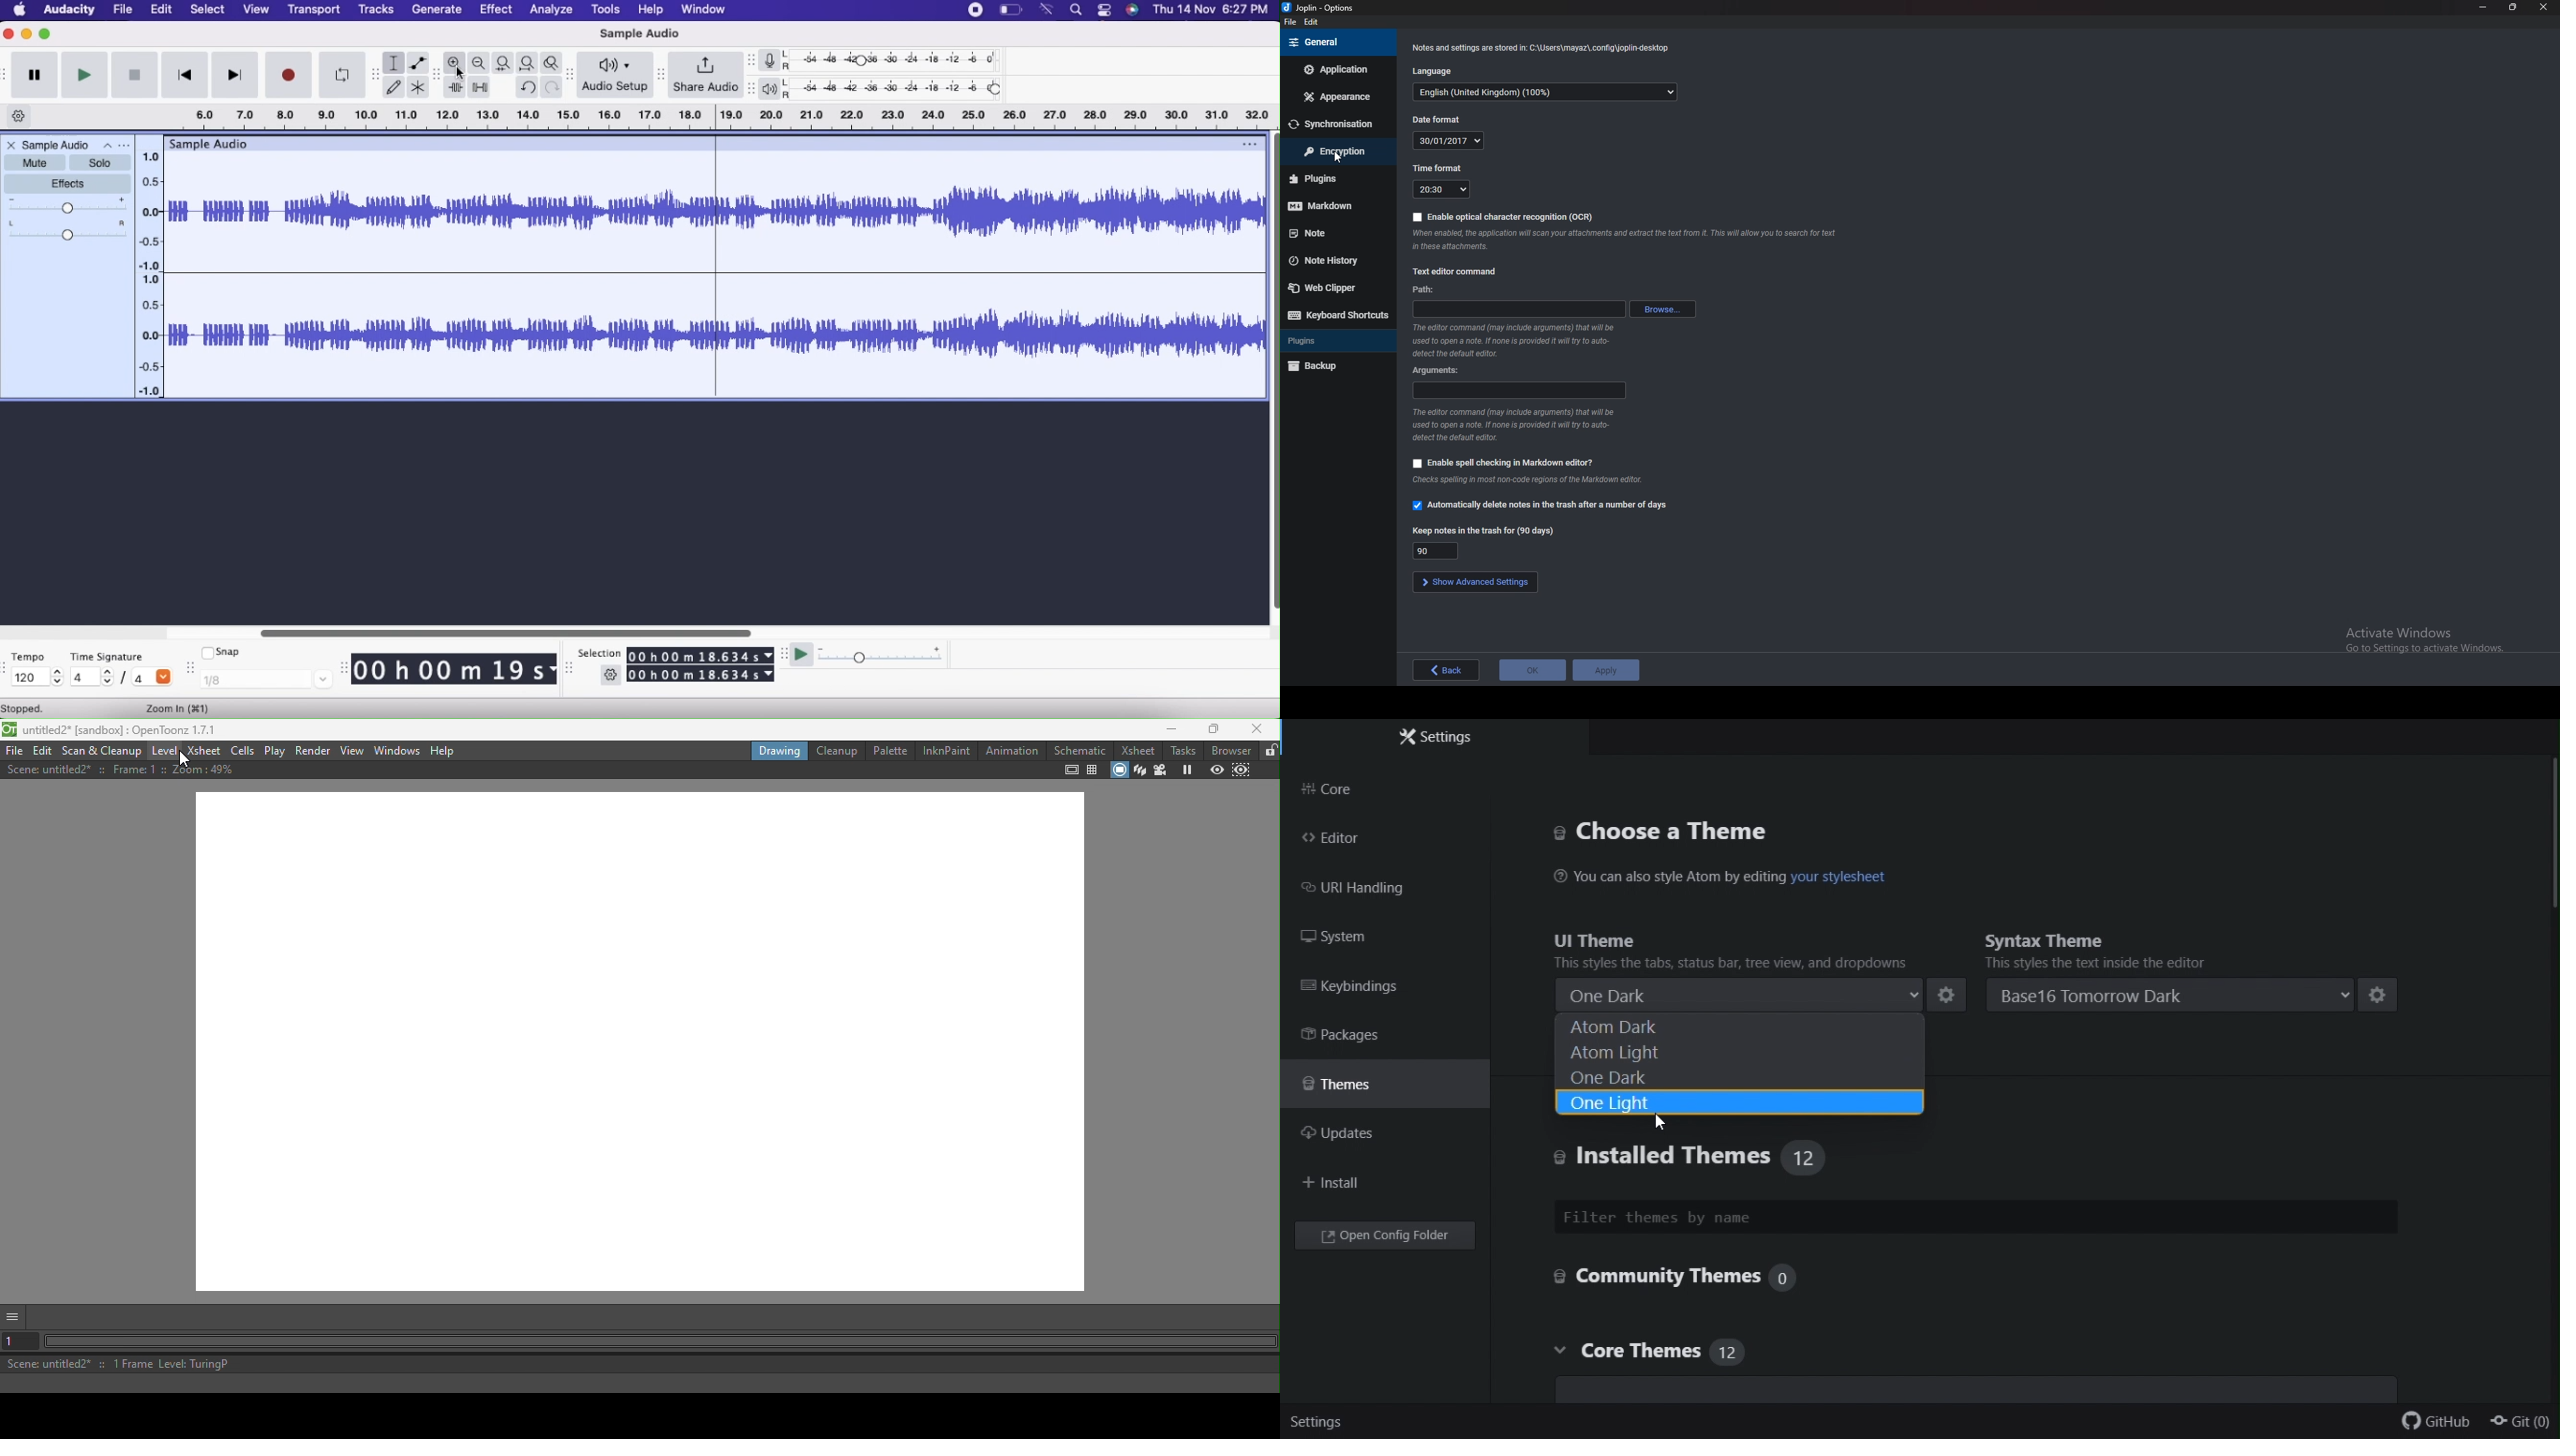  I want to click on 3D view, so click(1142, 770).